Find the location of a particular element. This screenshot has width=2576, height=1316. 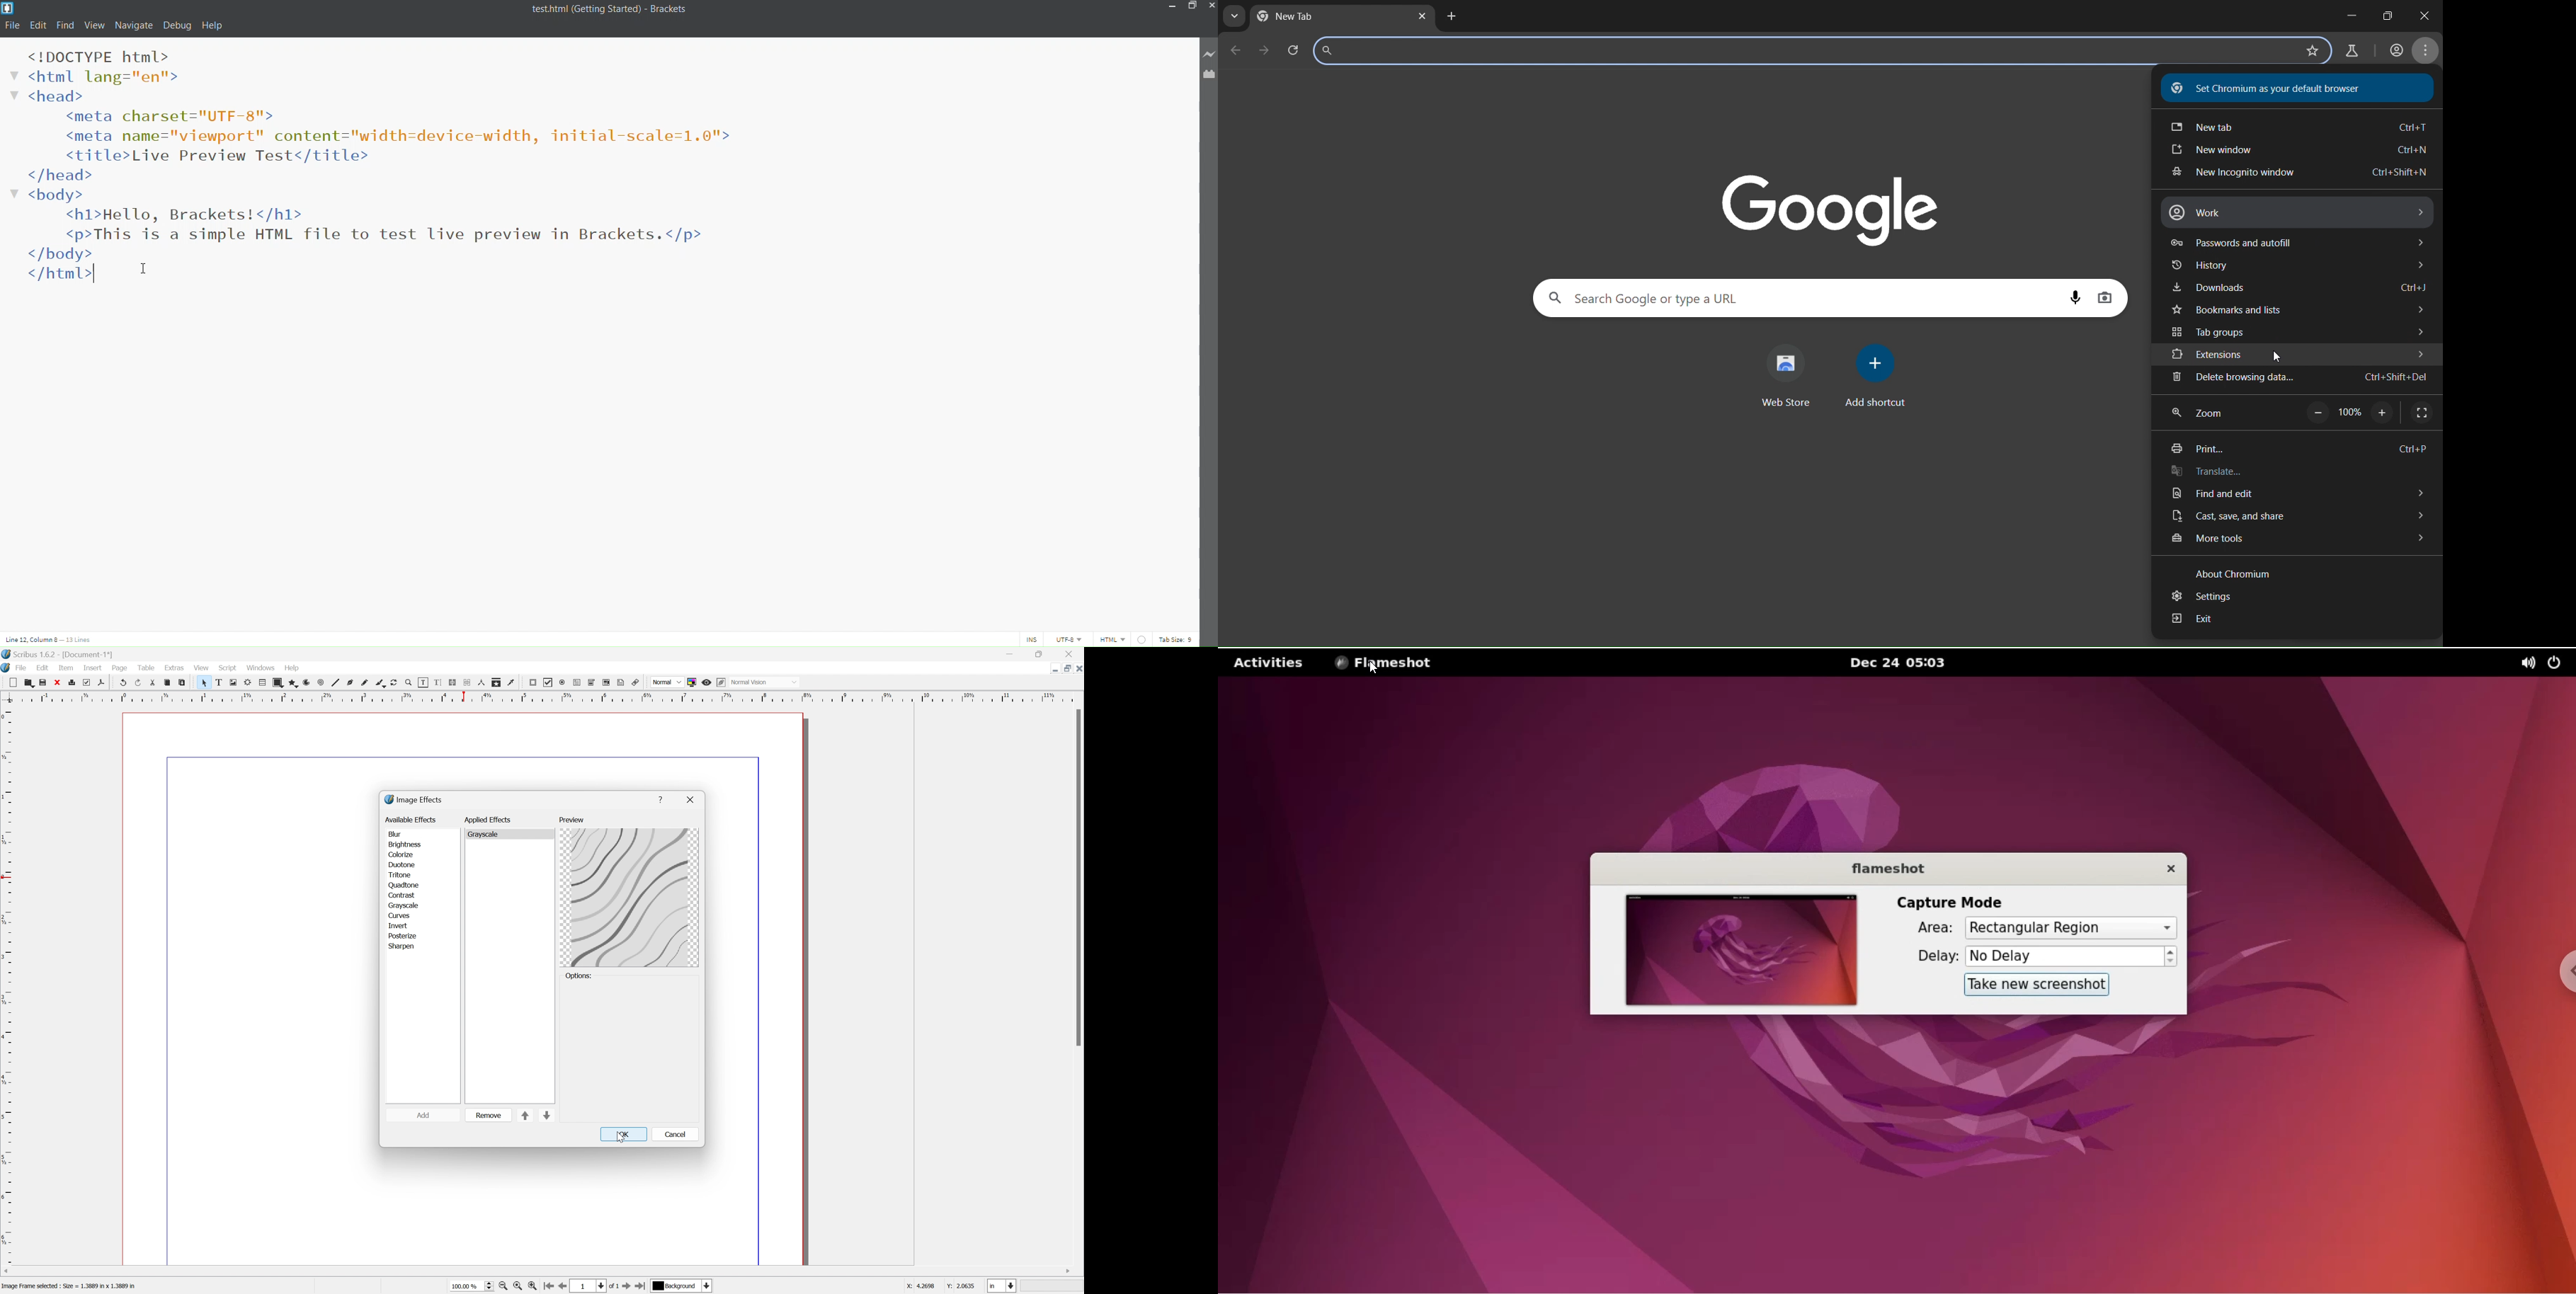

preview is located at coordinates (630, 898).